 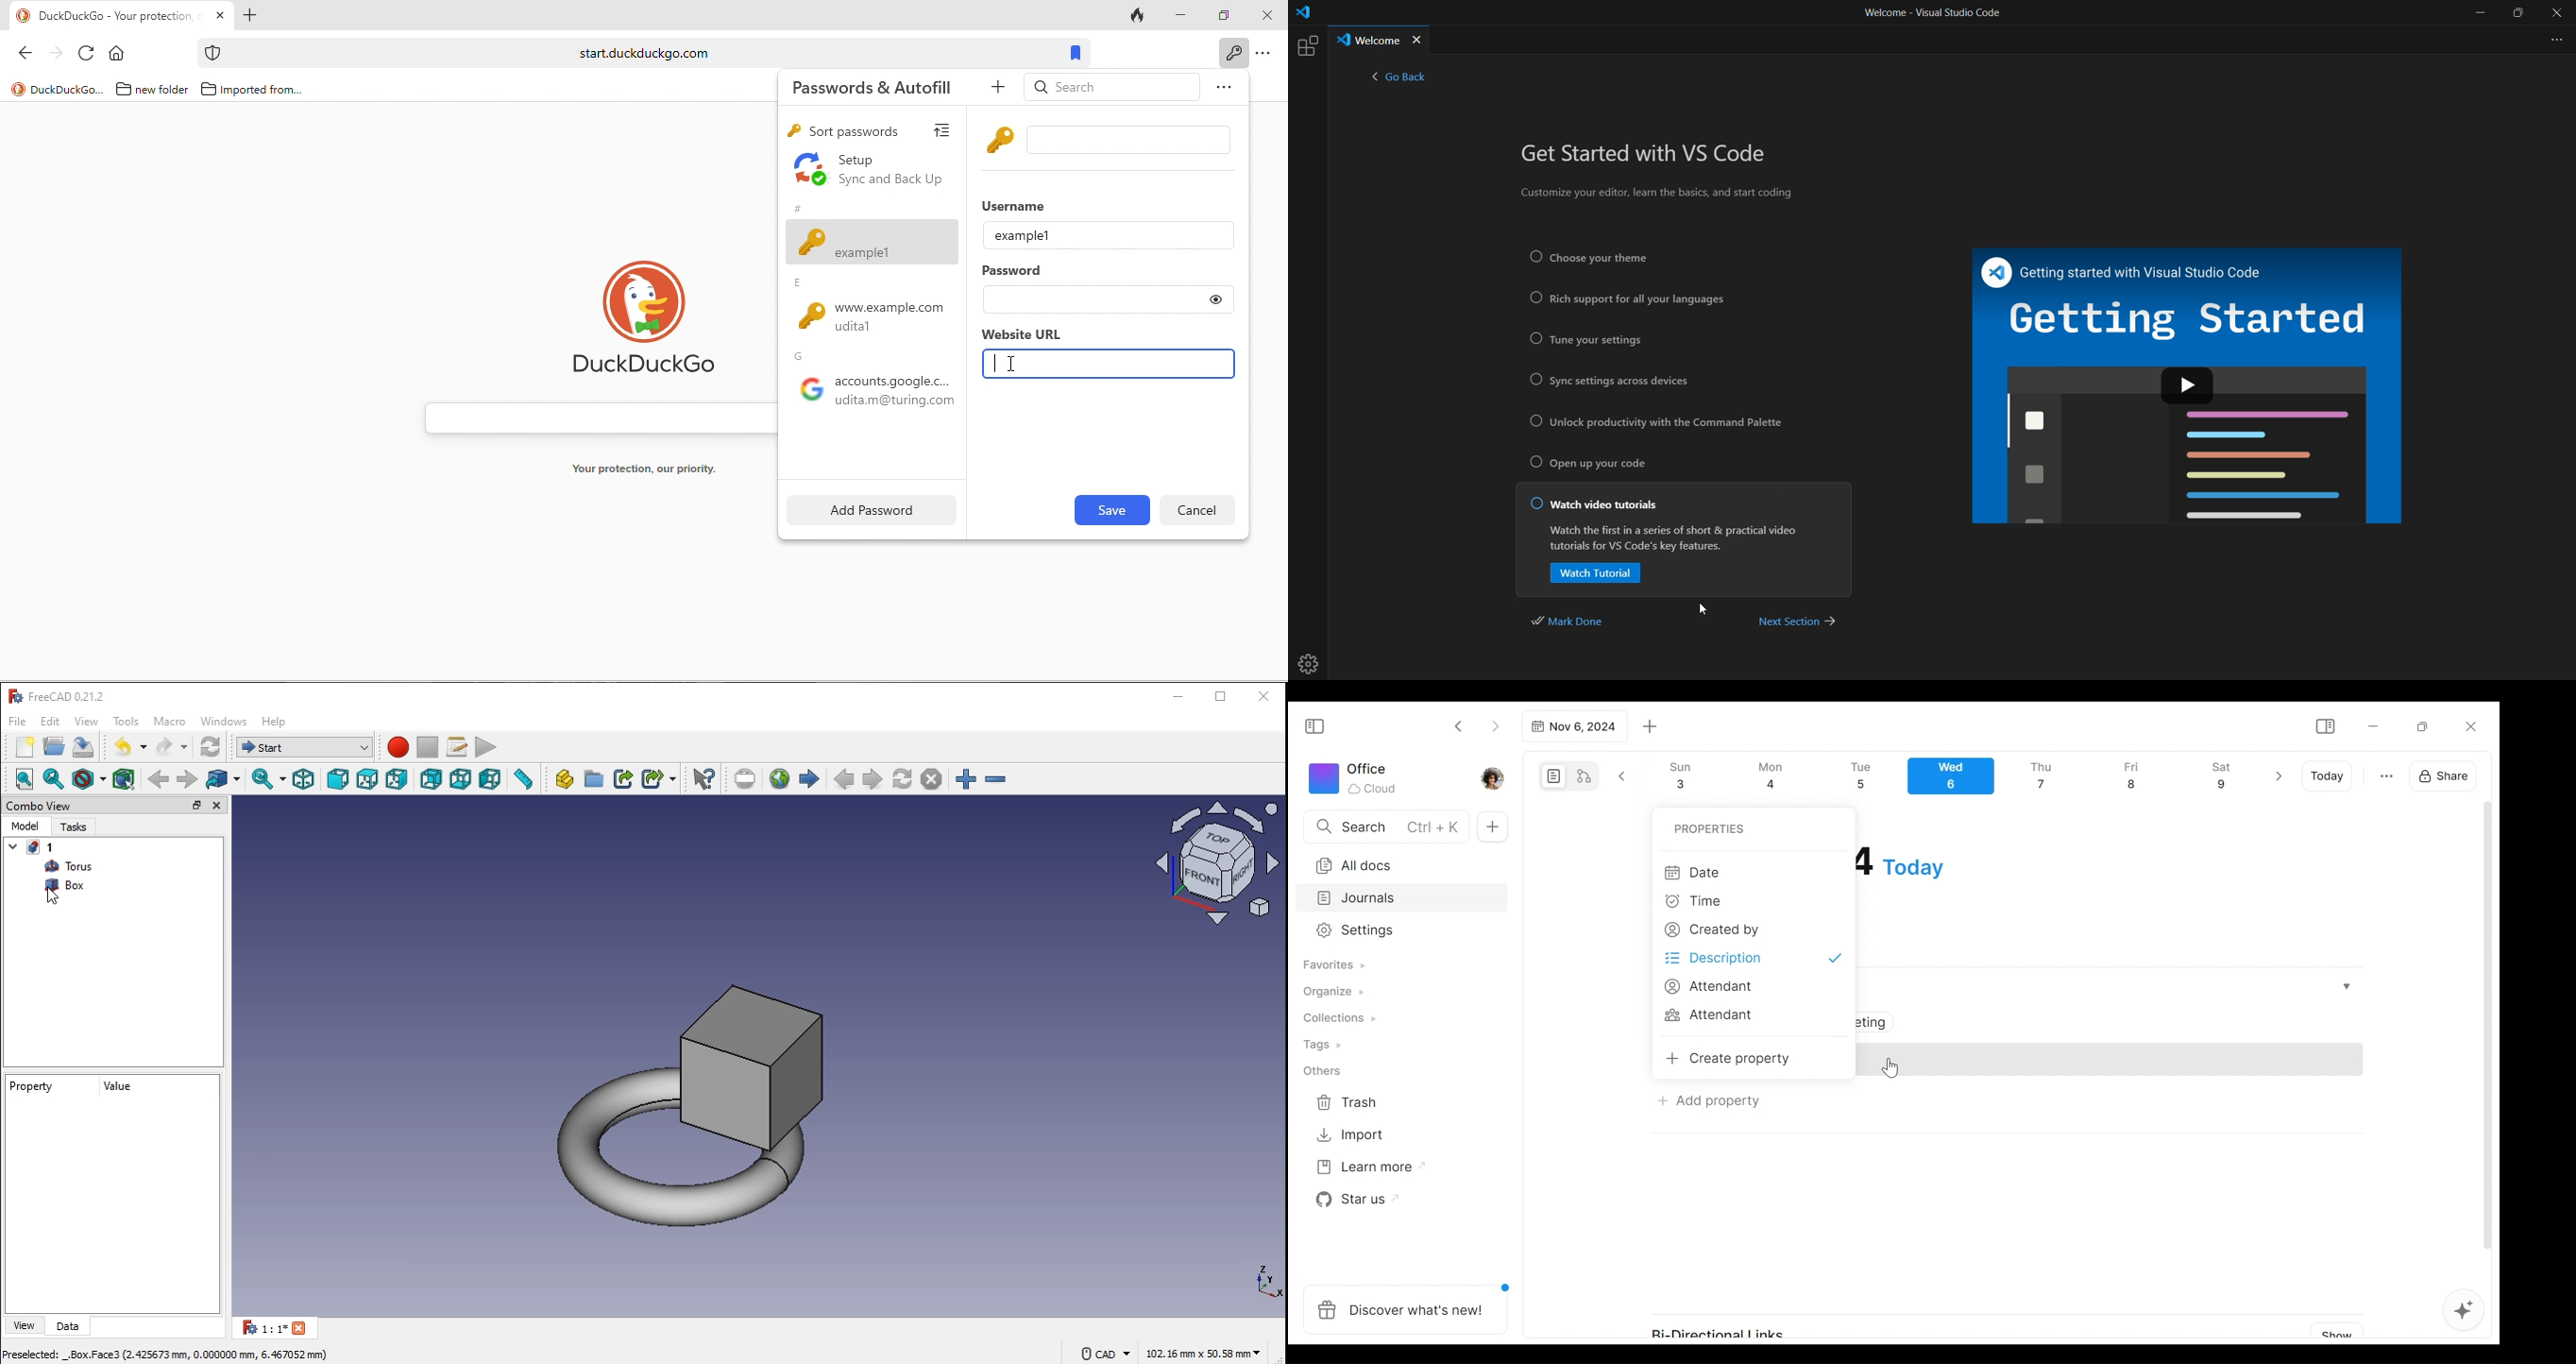 I want to click on macro recording, so click(x=398, y=748).